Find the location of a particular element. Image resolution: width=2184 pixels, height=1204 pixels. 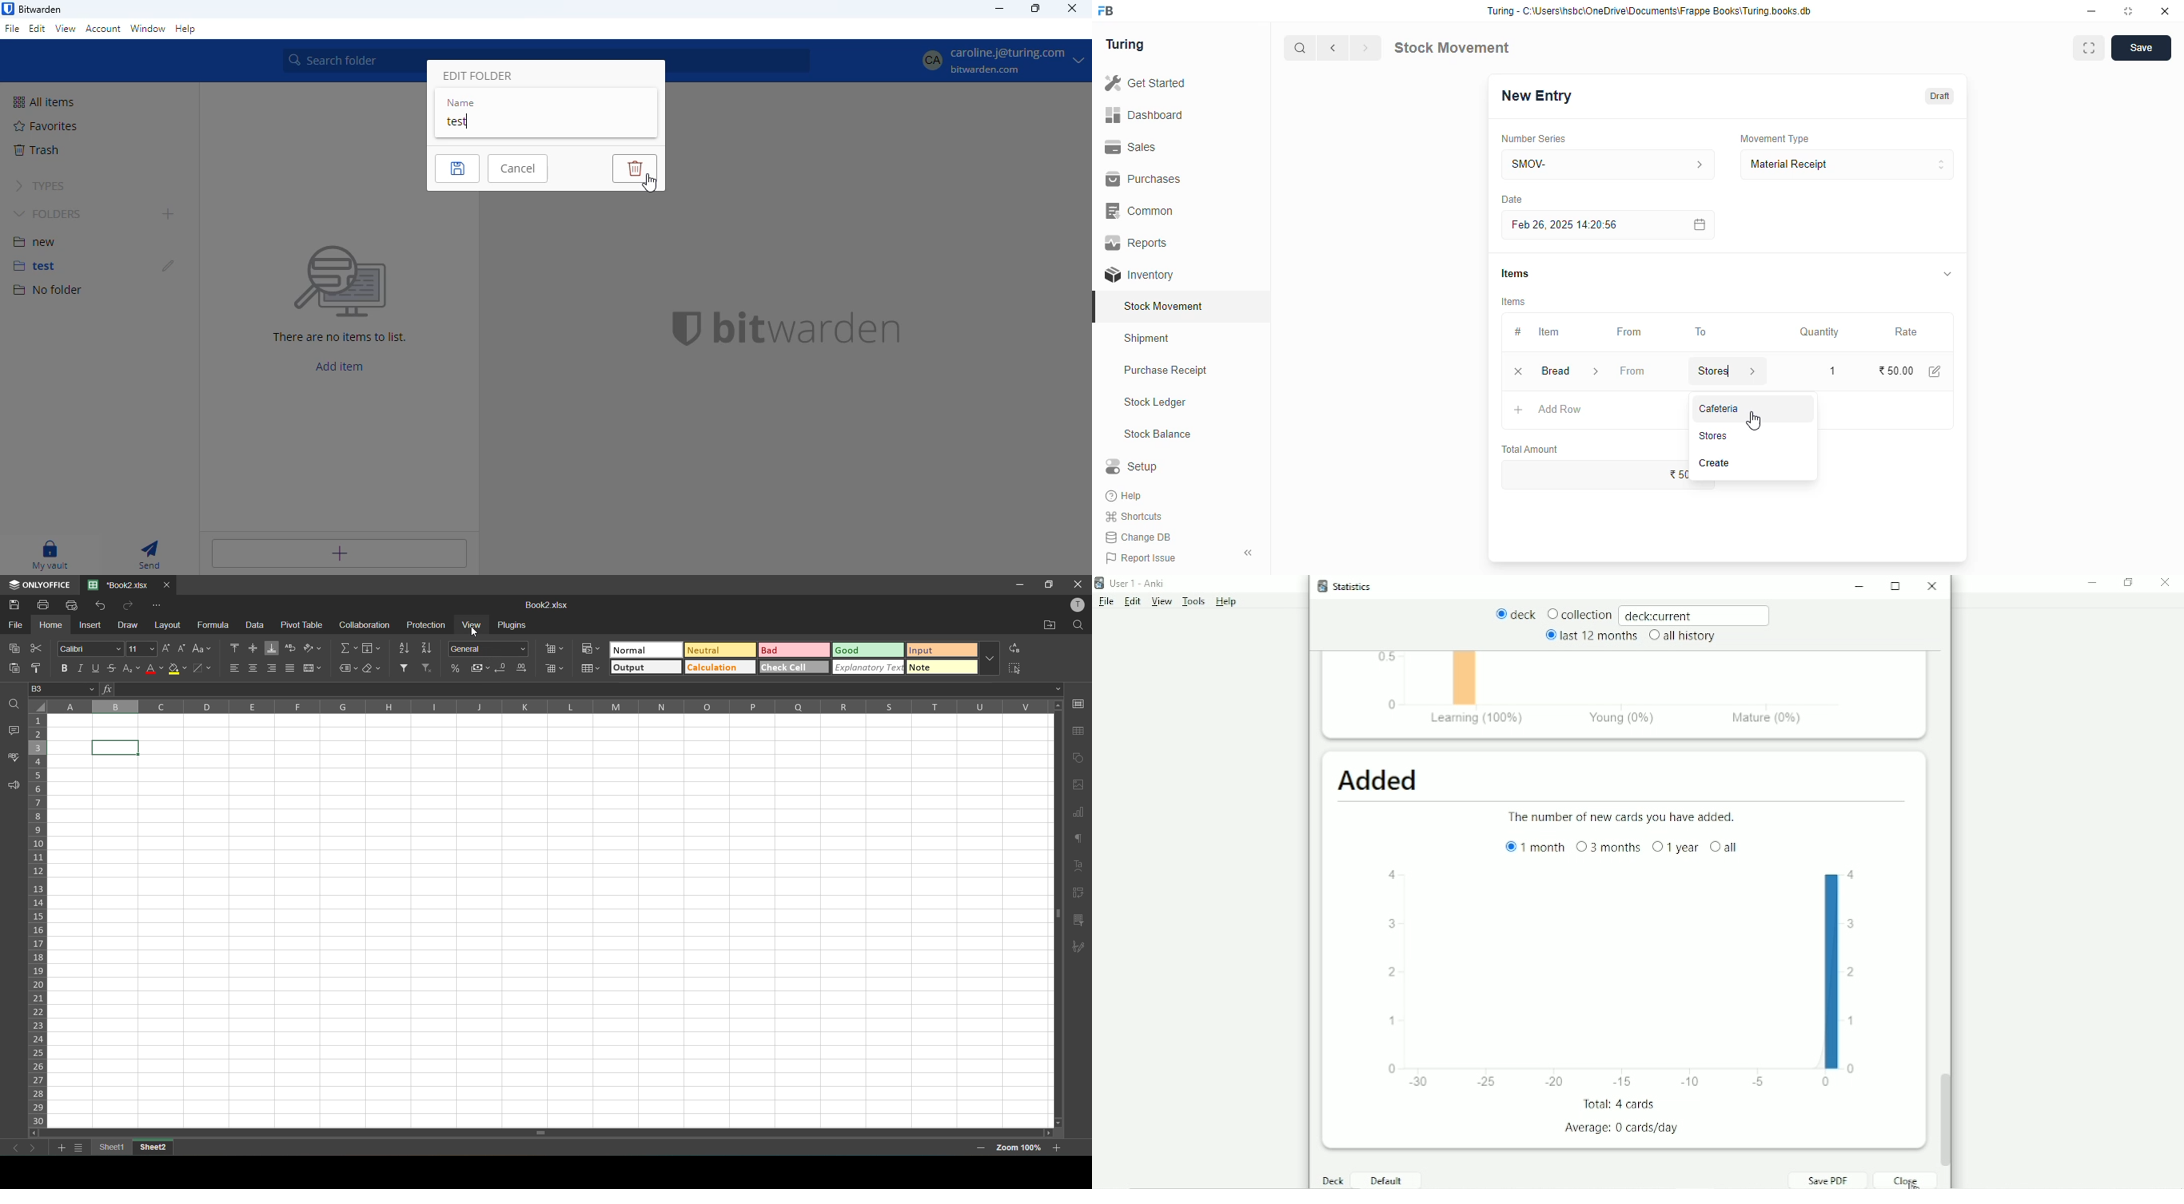

Bar graph is located at coordinates (1624, 978).